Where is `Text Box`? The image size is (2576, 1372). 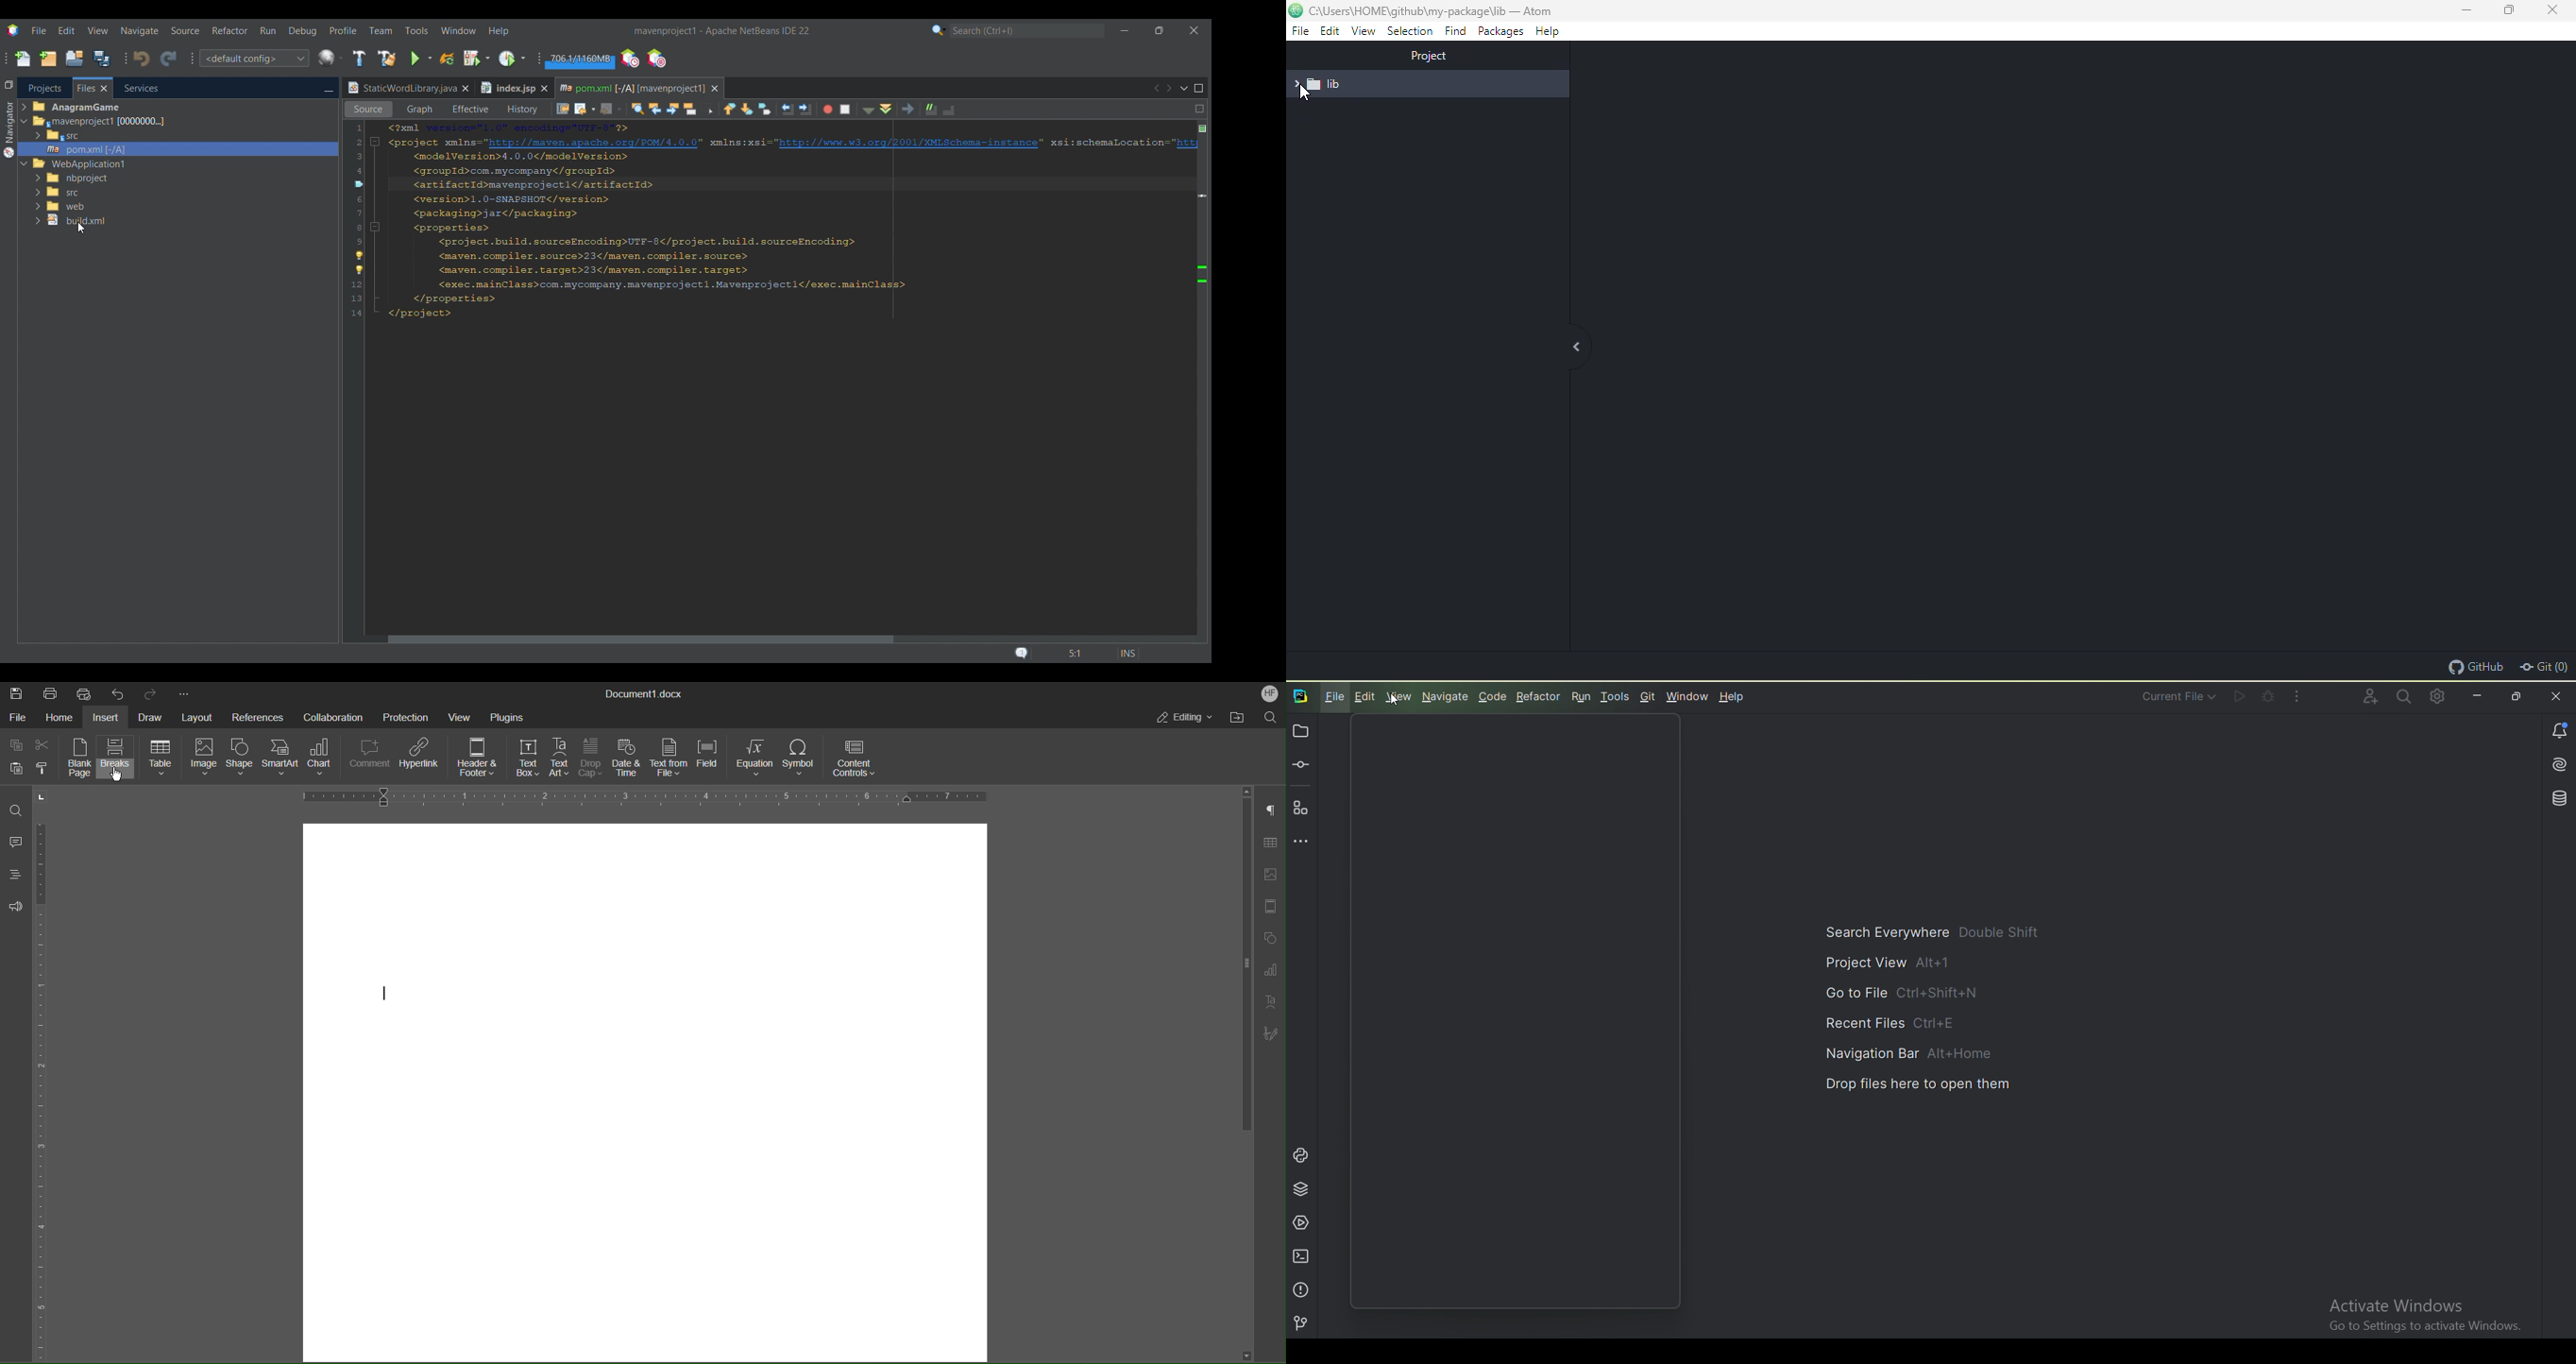 Text Box is located at coordinates (527, 759).